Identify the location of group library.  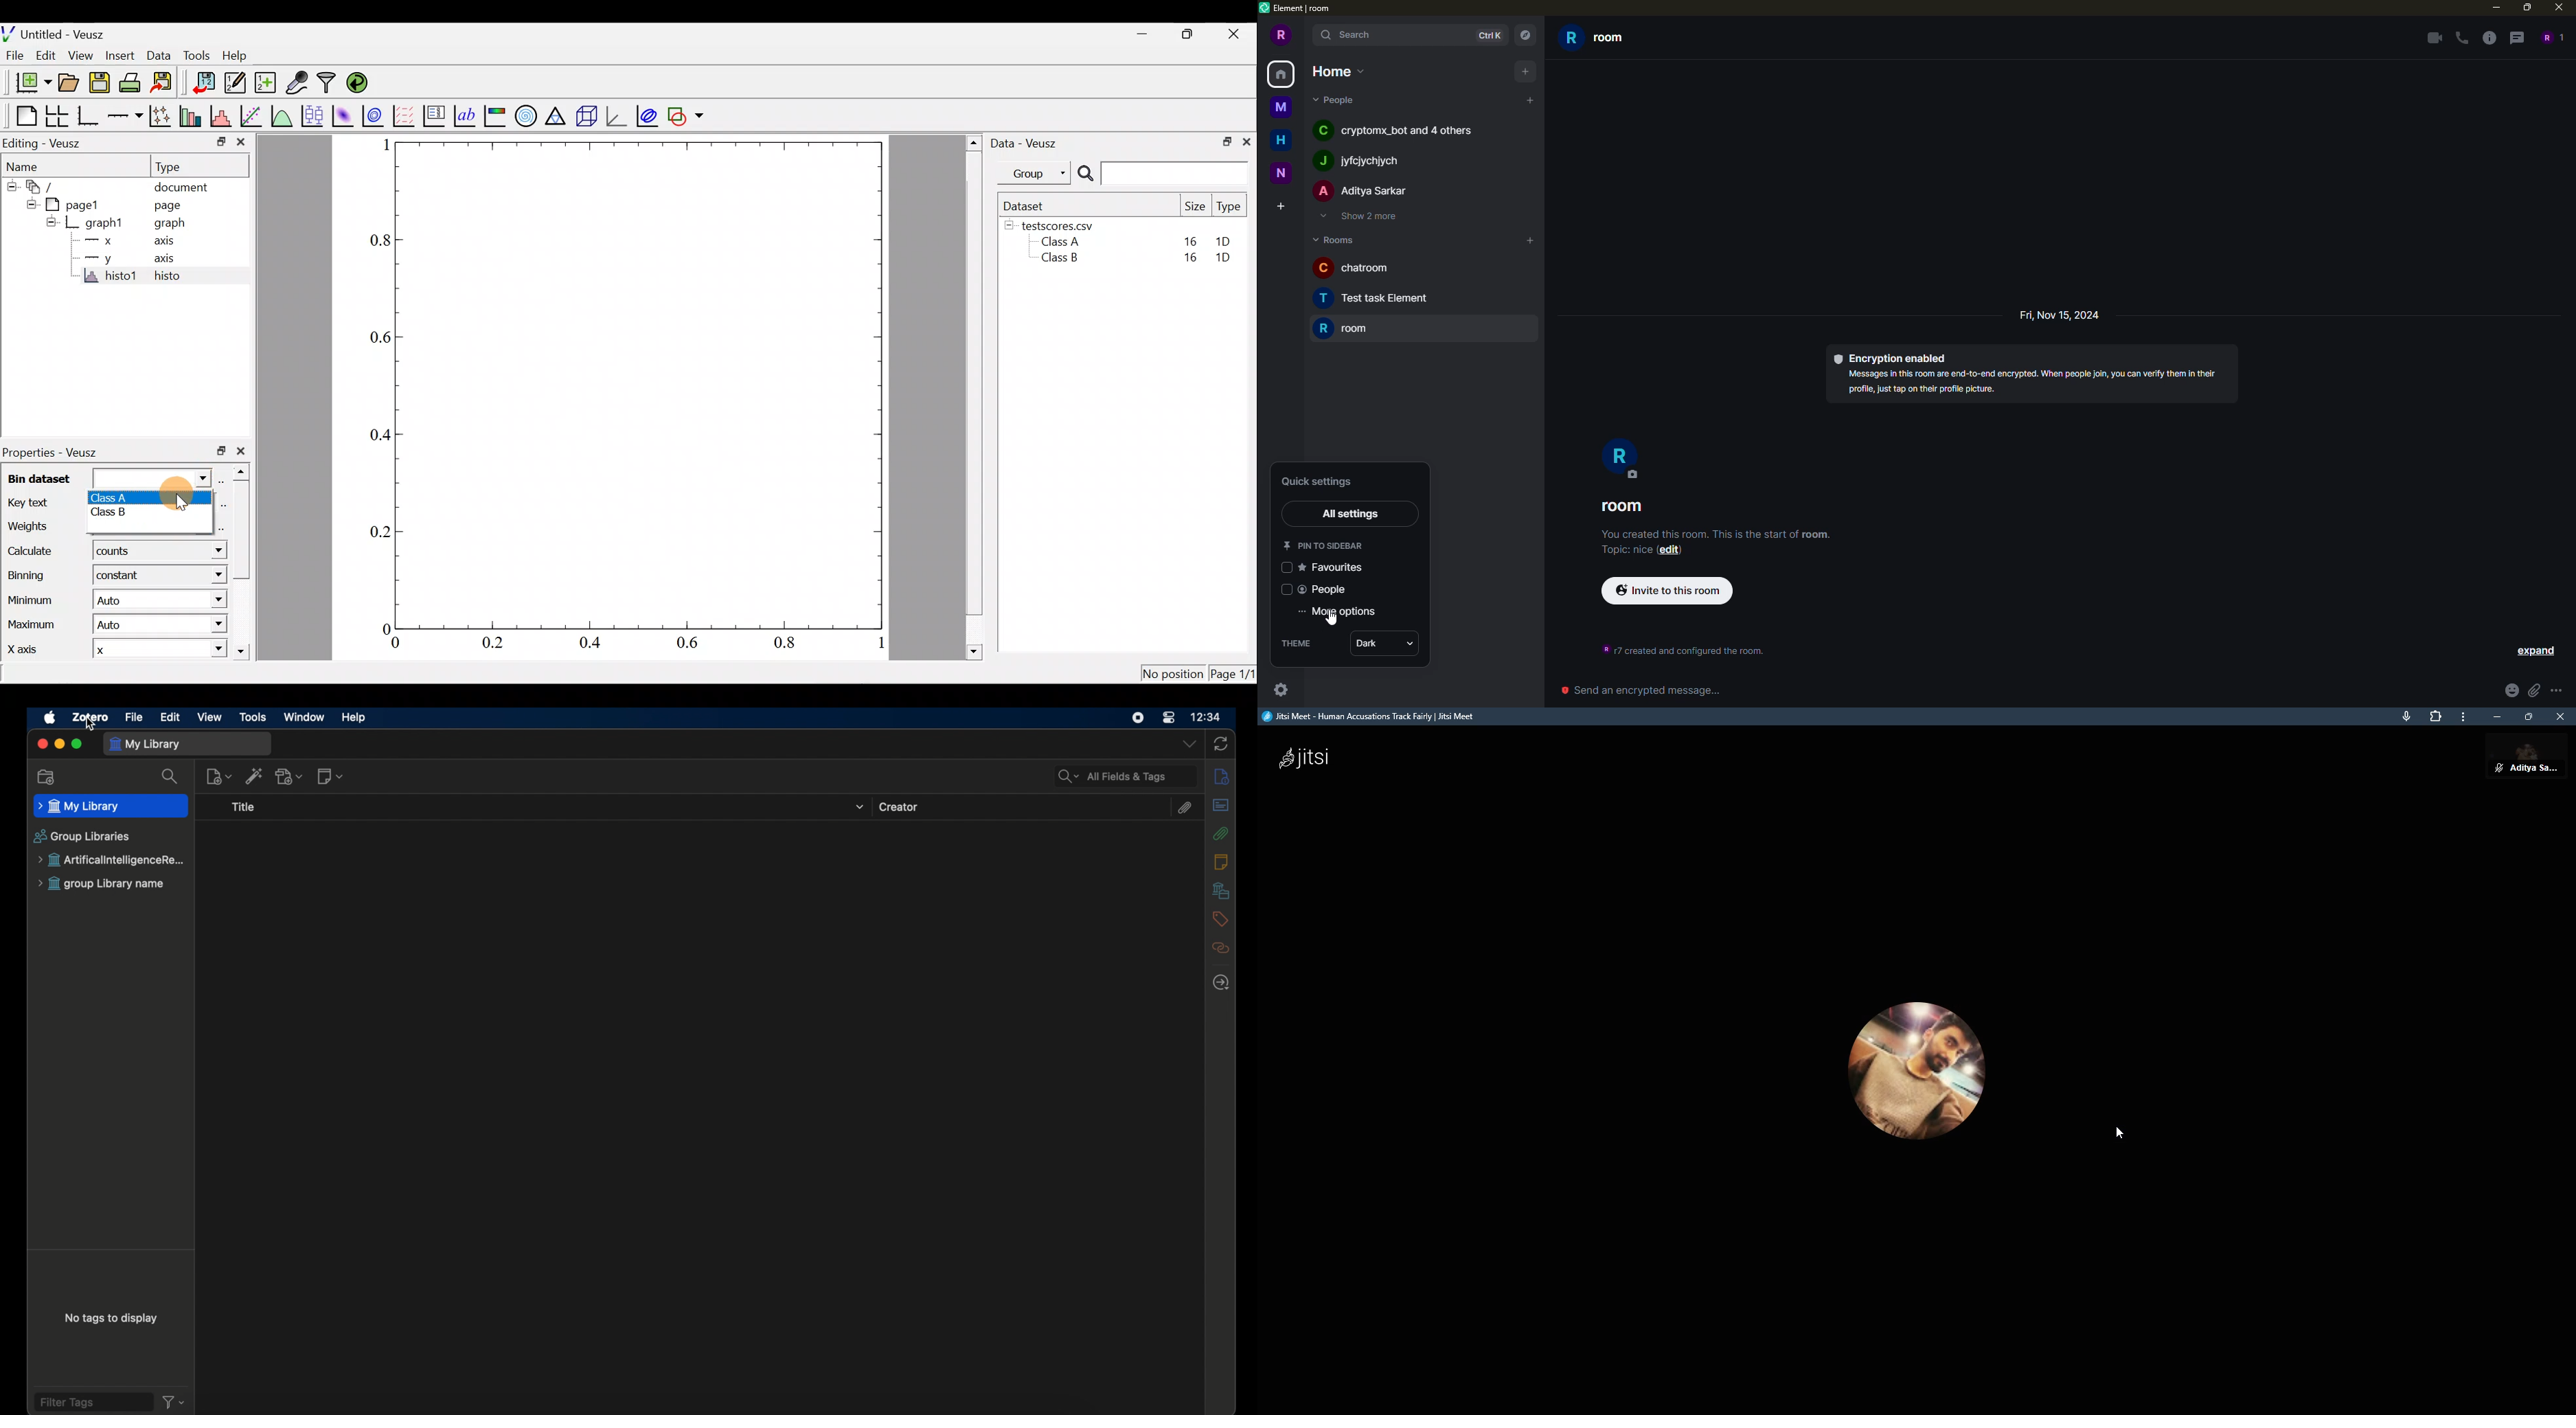
(102, 884).